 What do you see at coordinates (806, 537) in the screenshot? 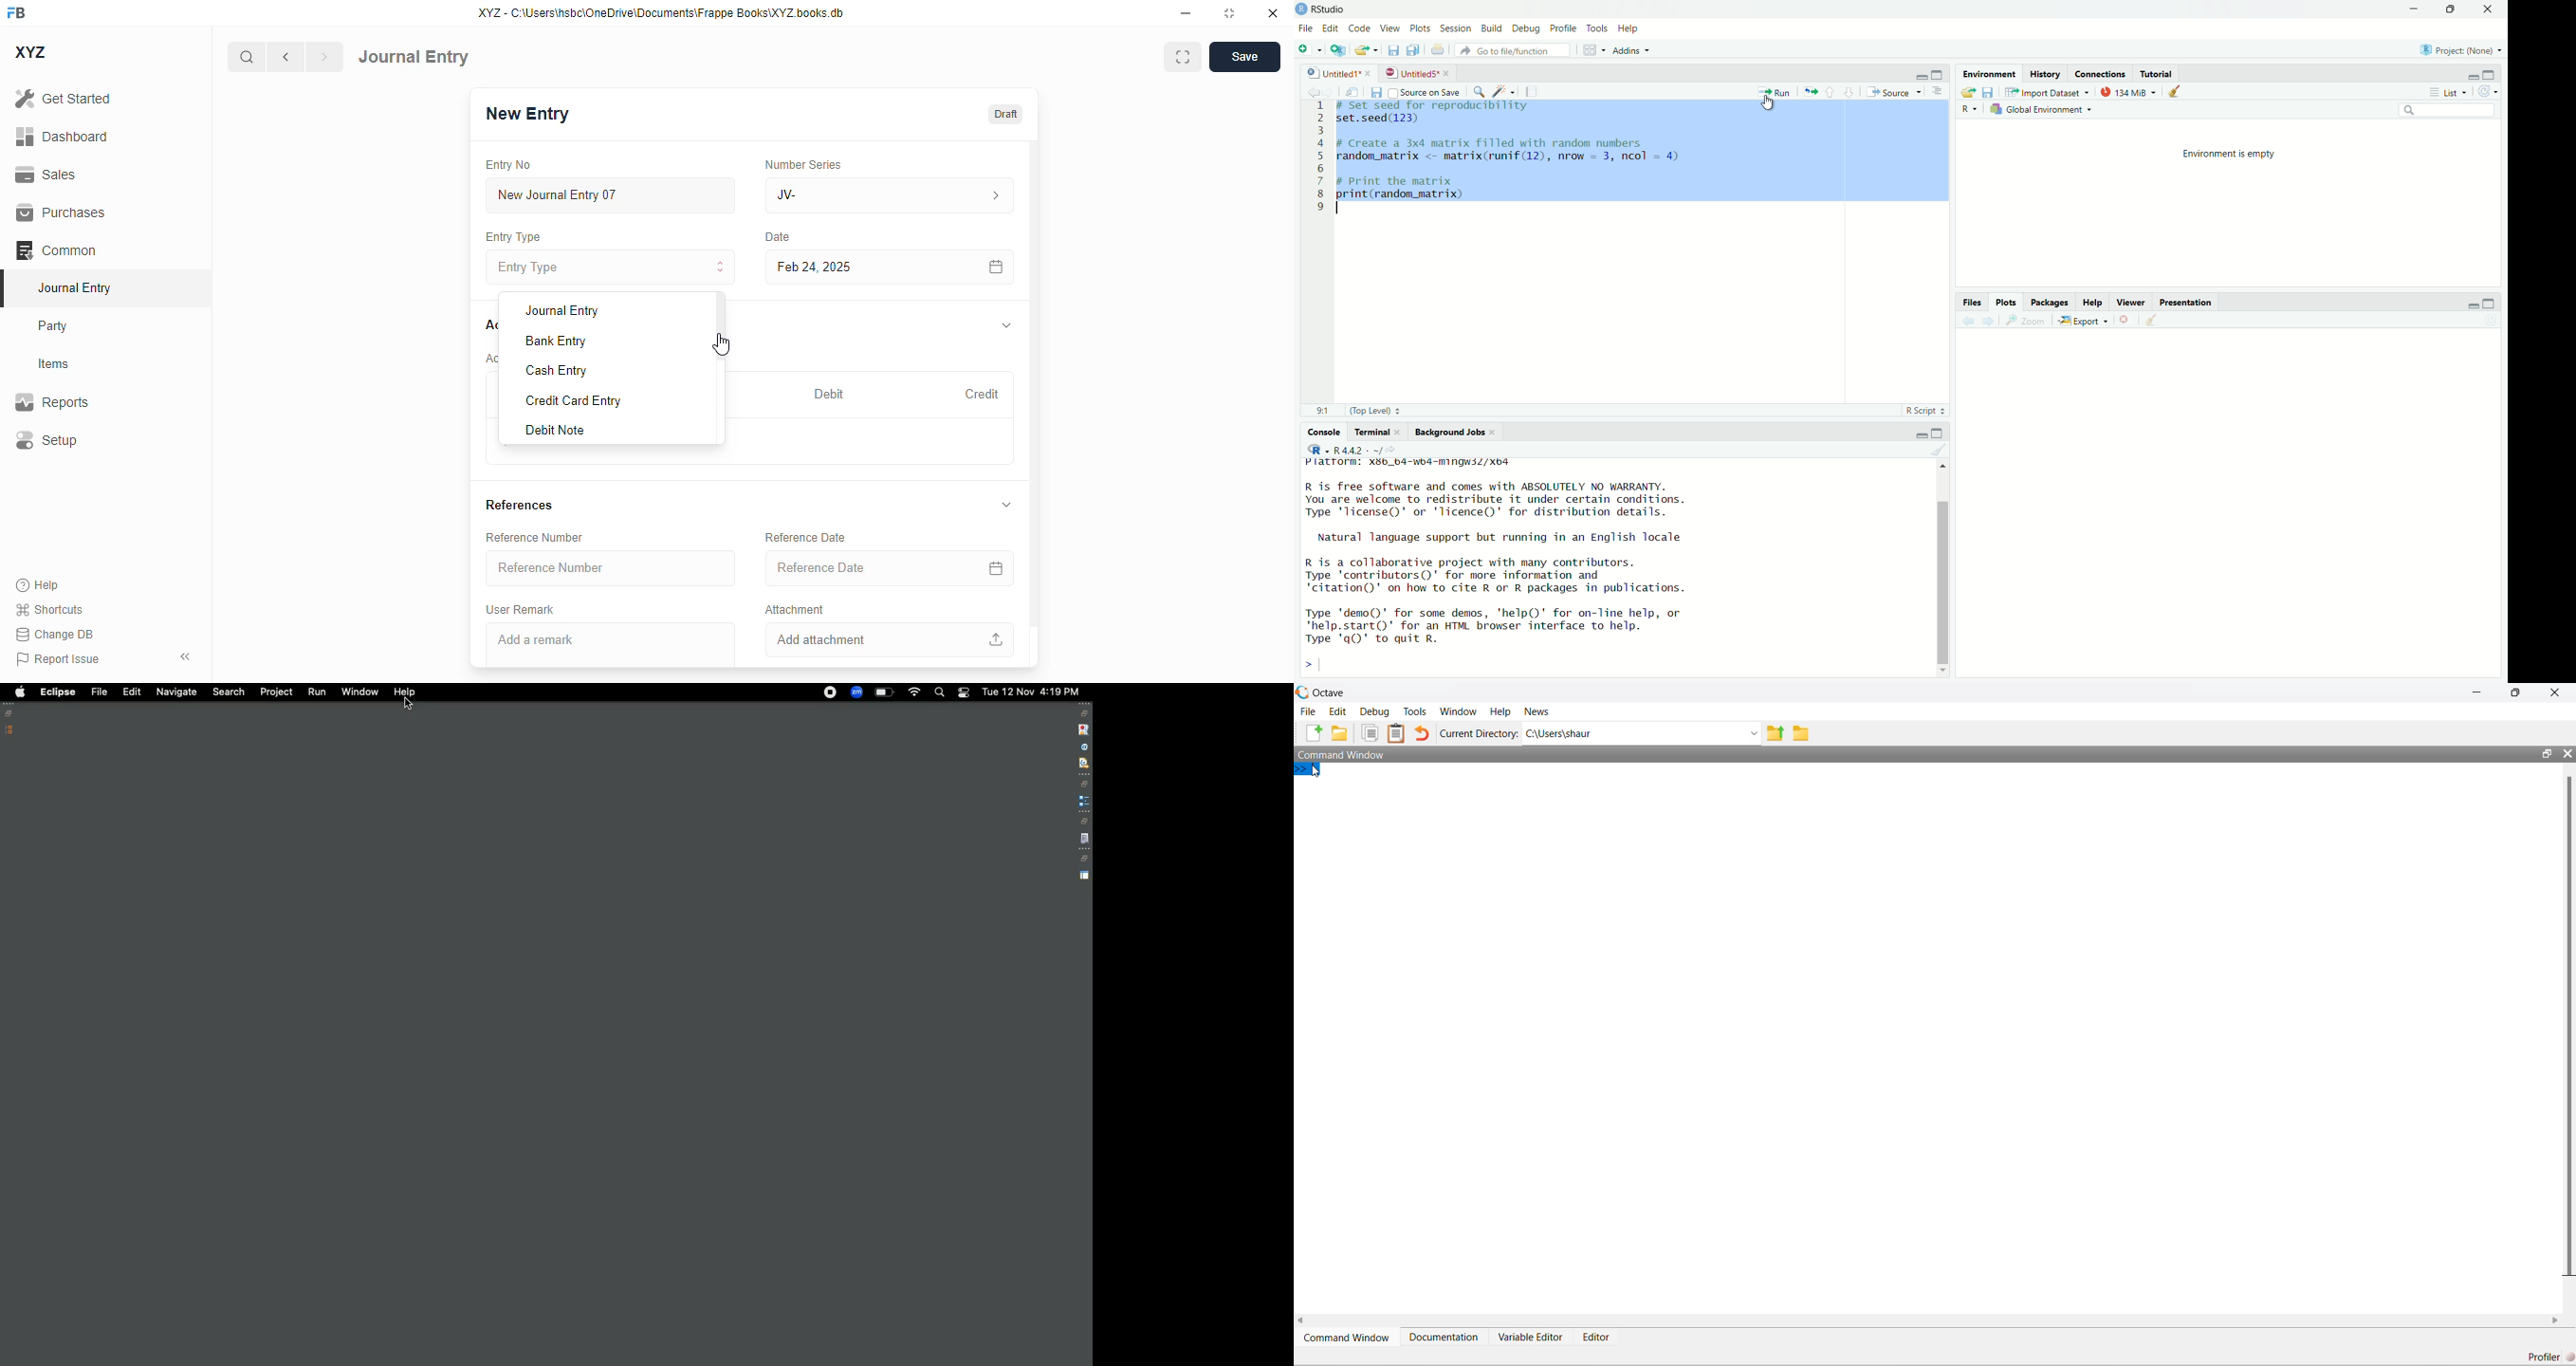
I see `reference date` at bounding box center [806, 537].